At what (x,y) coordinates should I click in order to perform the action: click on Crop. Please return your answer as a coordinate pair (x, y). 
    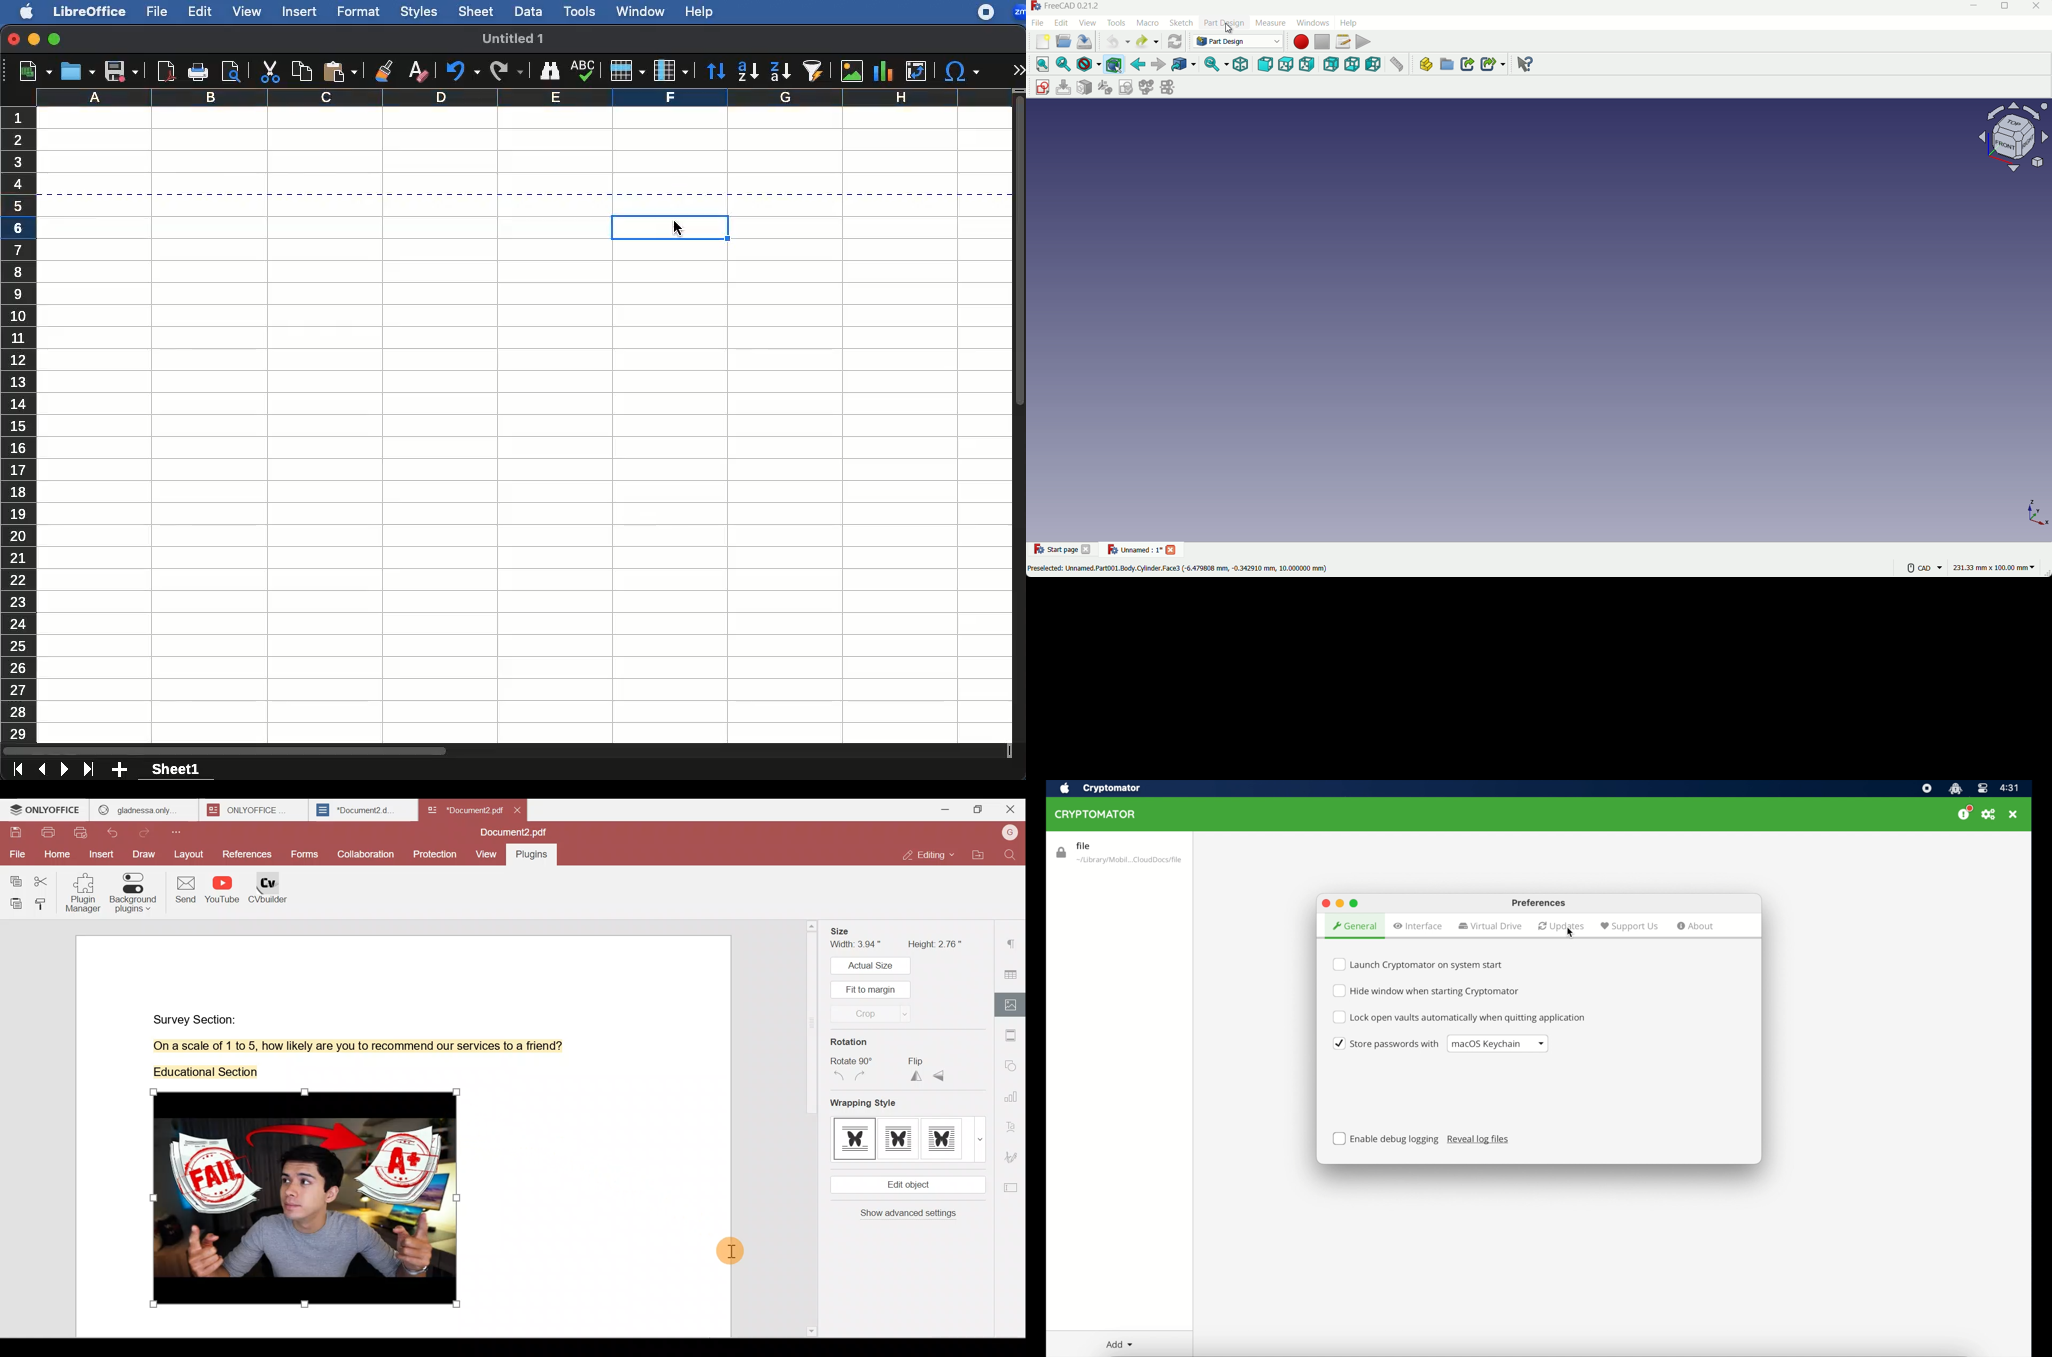
    Looking at the image, I should click on (876, 1015).